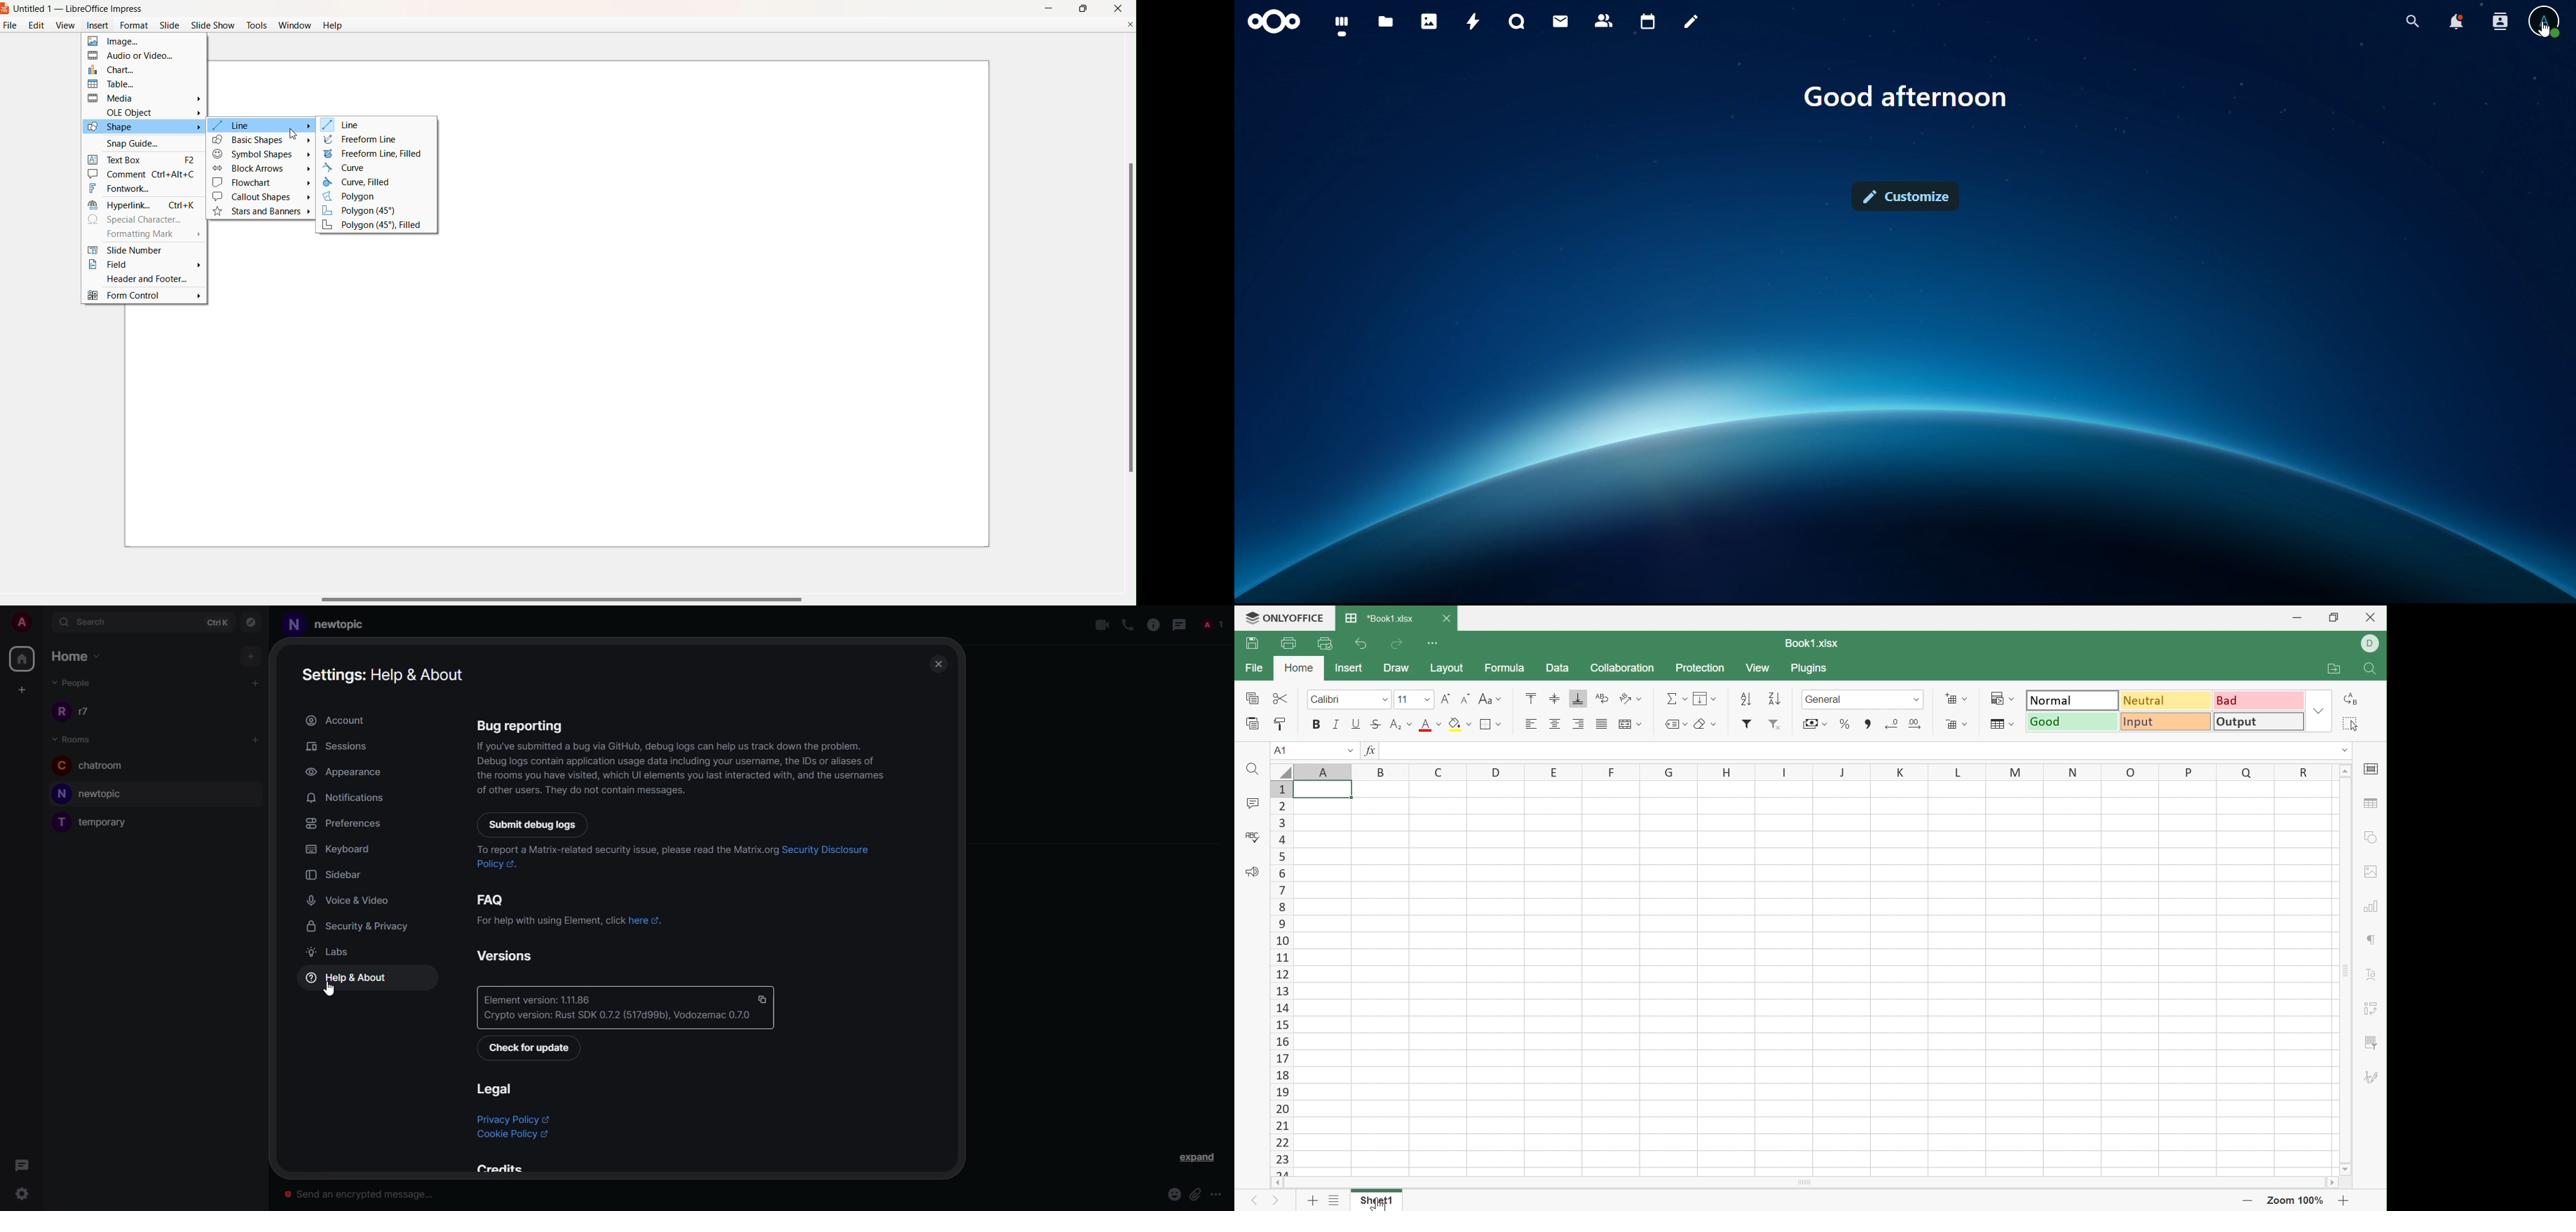 The width and height of the screenshot is (2576, 1232). Describe the element at coordinates (1445, 669) in the screenshot. I see `Layout` at that location.